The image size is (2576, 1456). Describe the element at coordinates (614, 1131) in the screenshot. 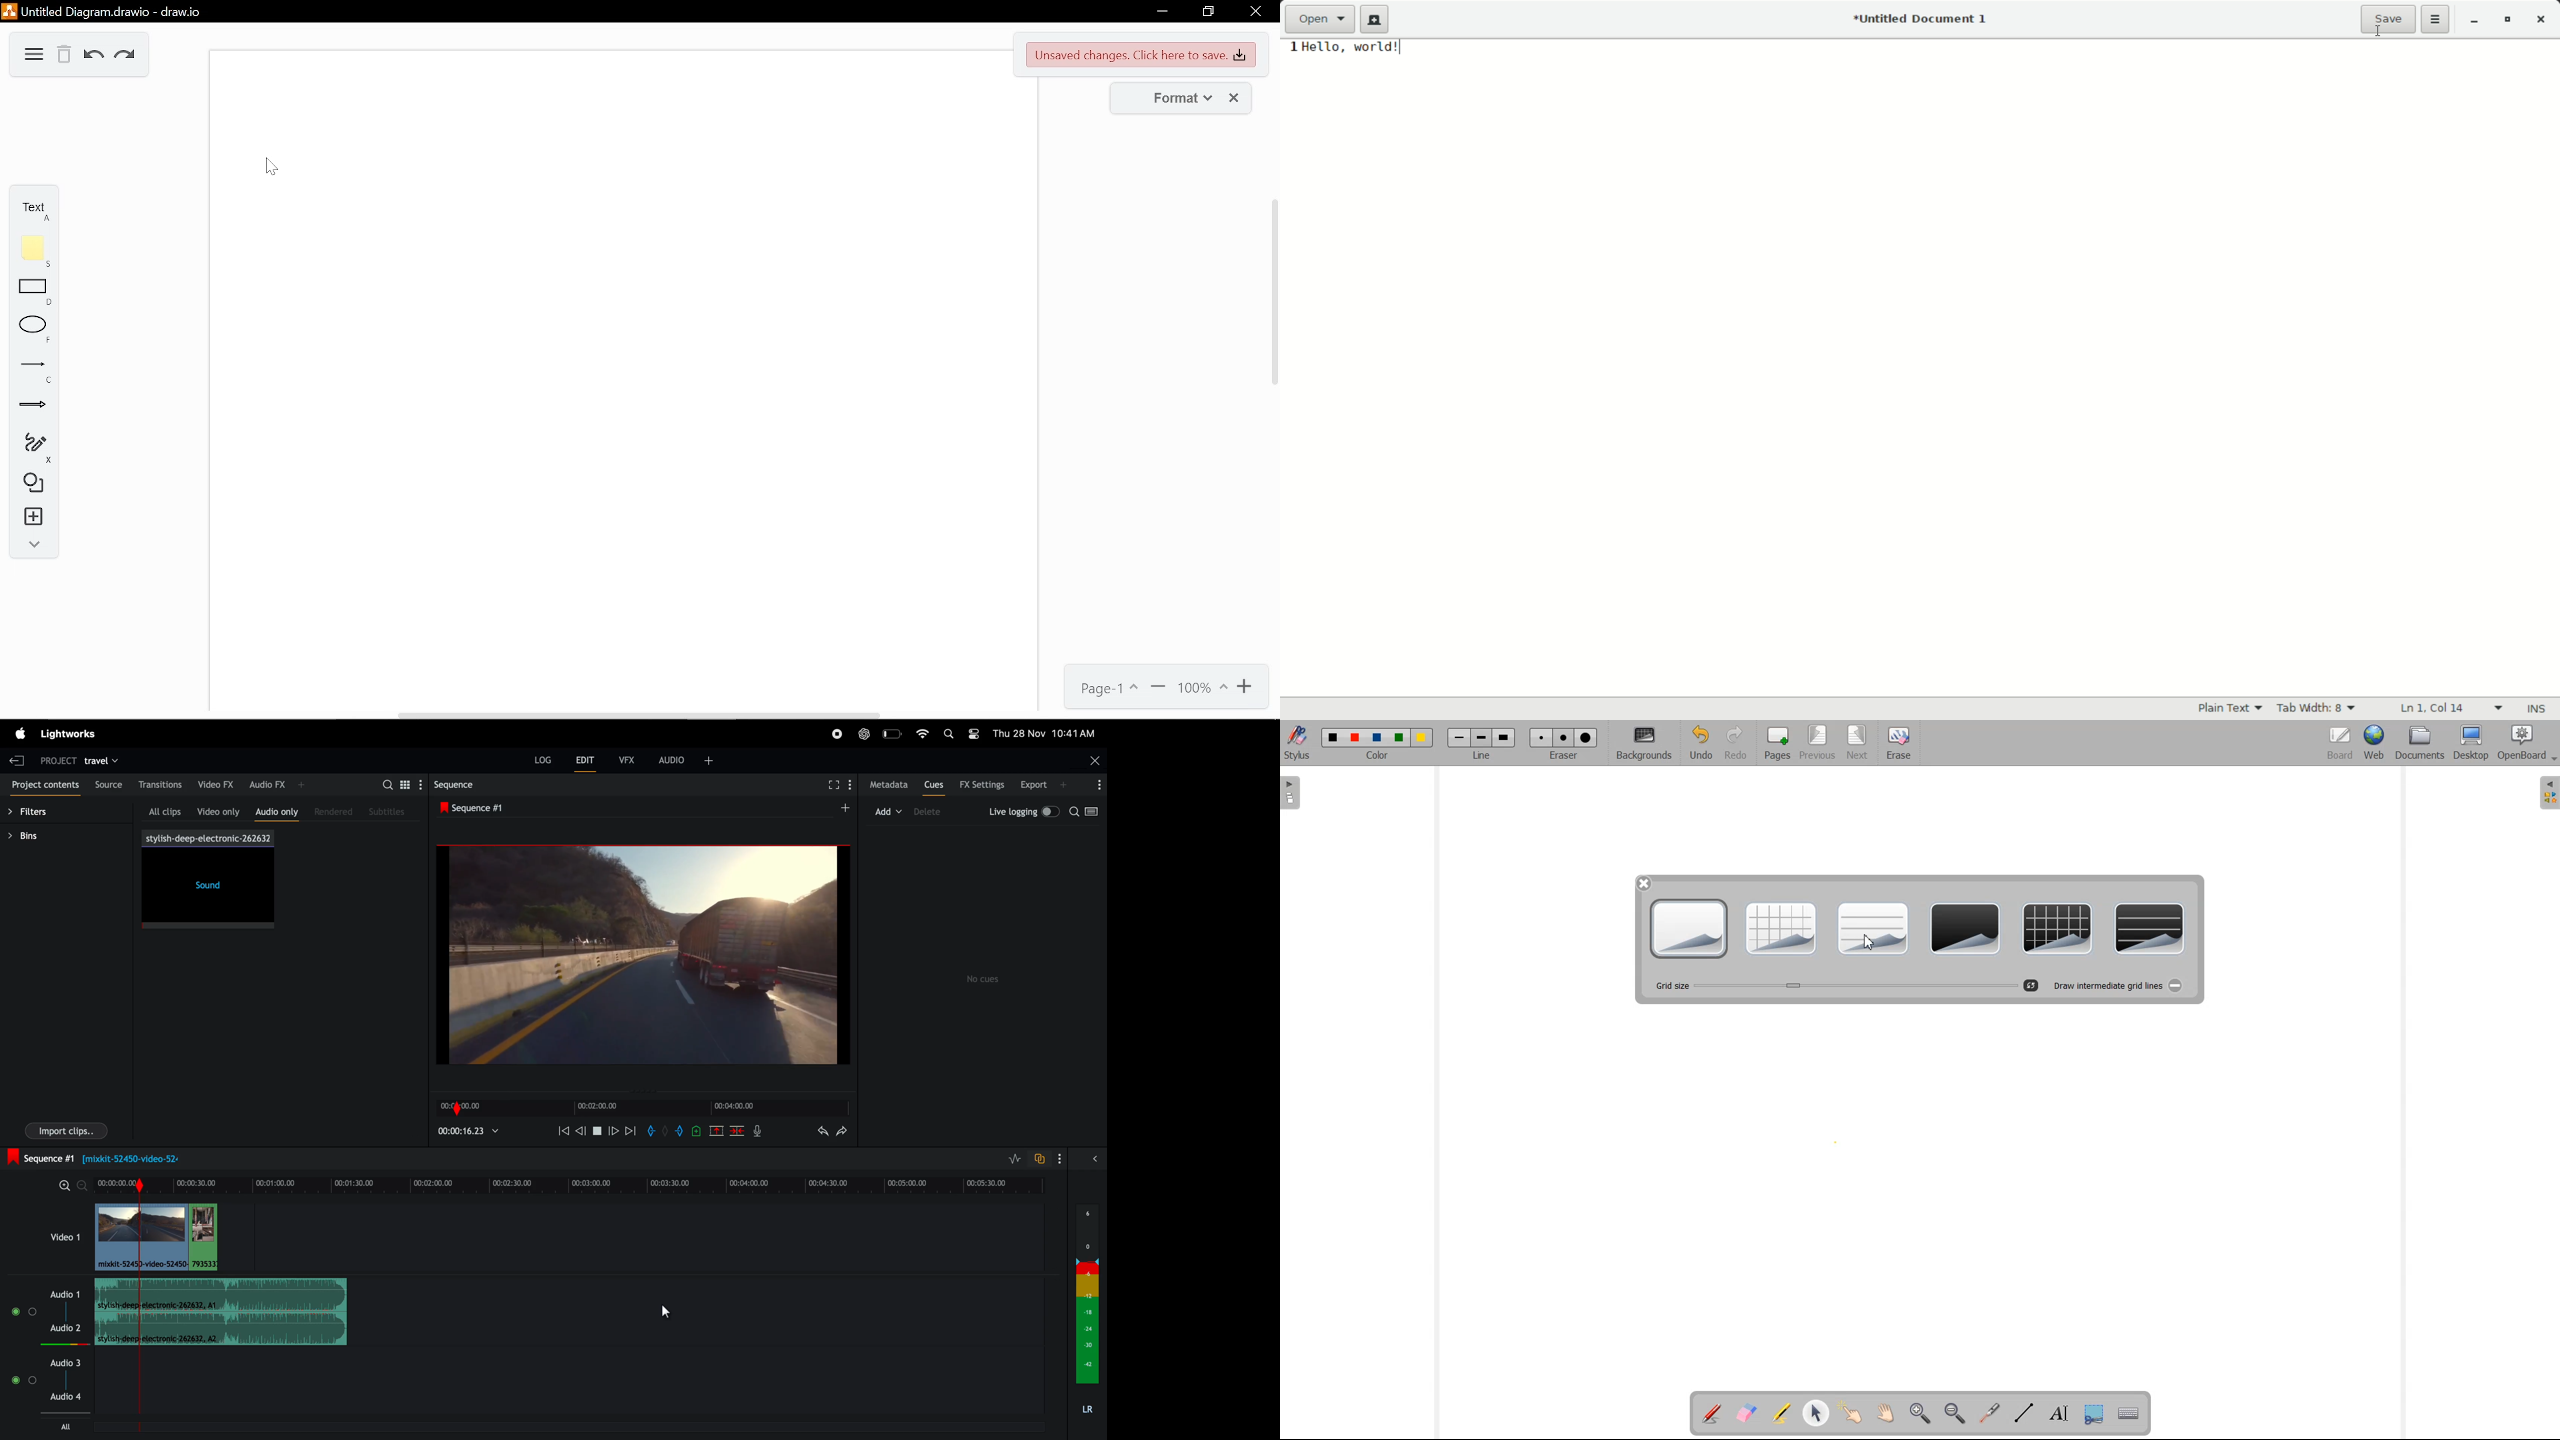

I see `move forward one frame` at that location.